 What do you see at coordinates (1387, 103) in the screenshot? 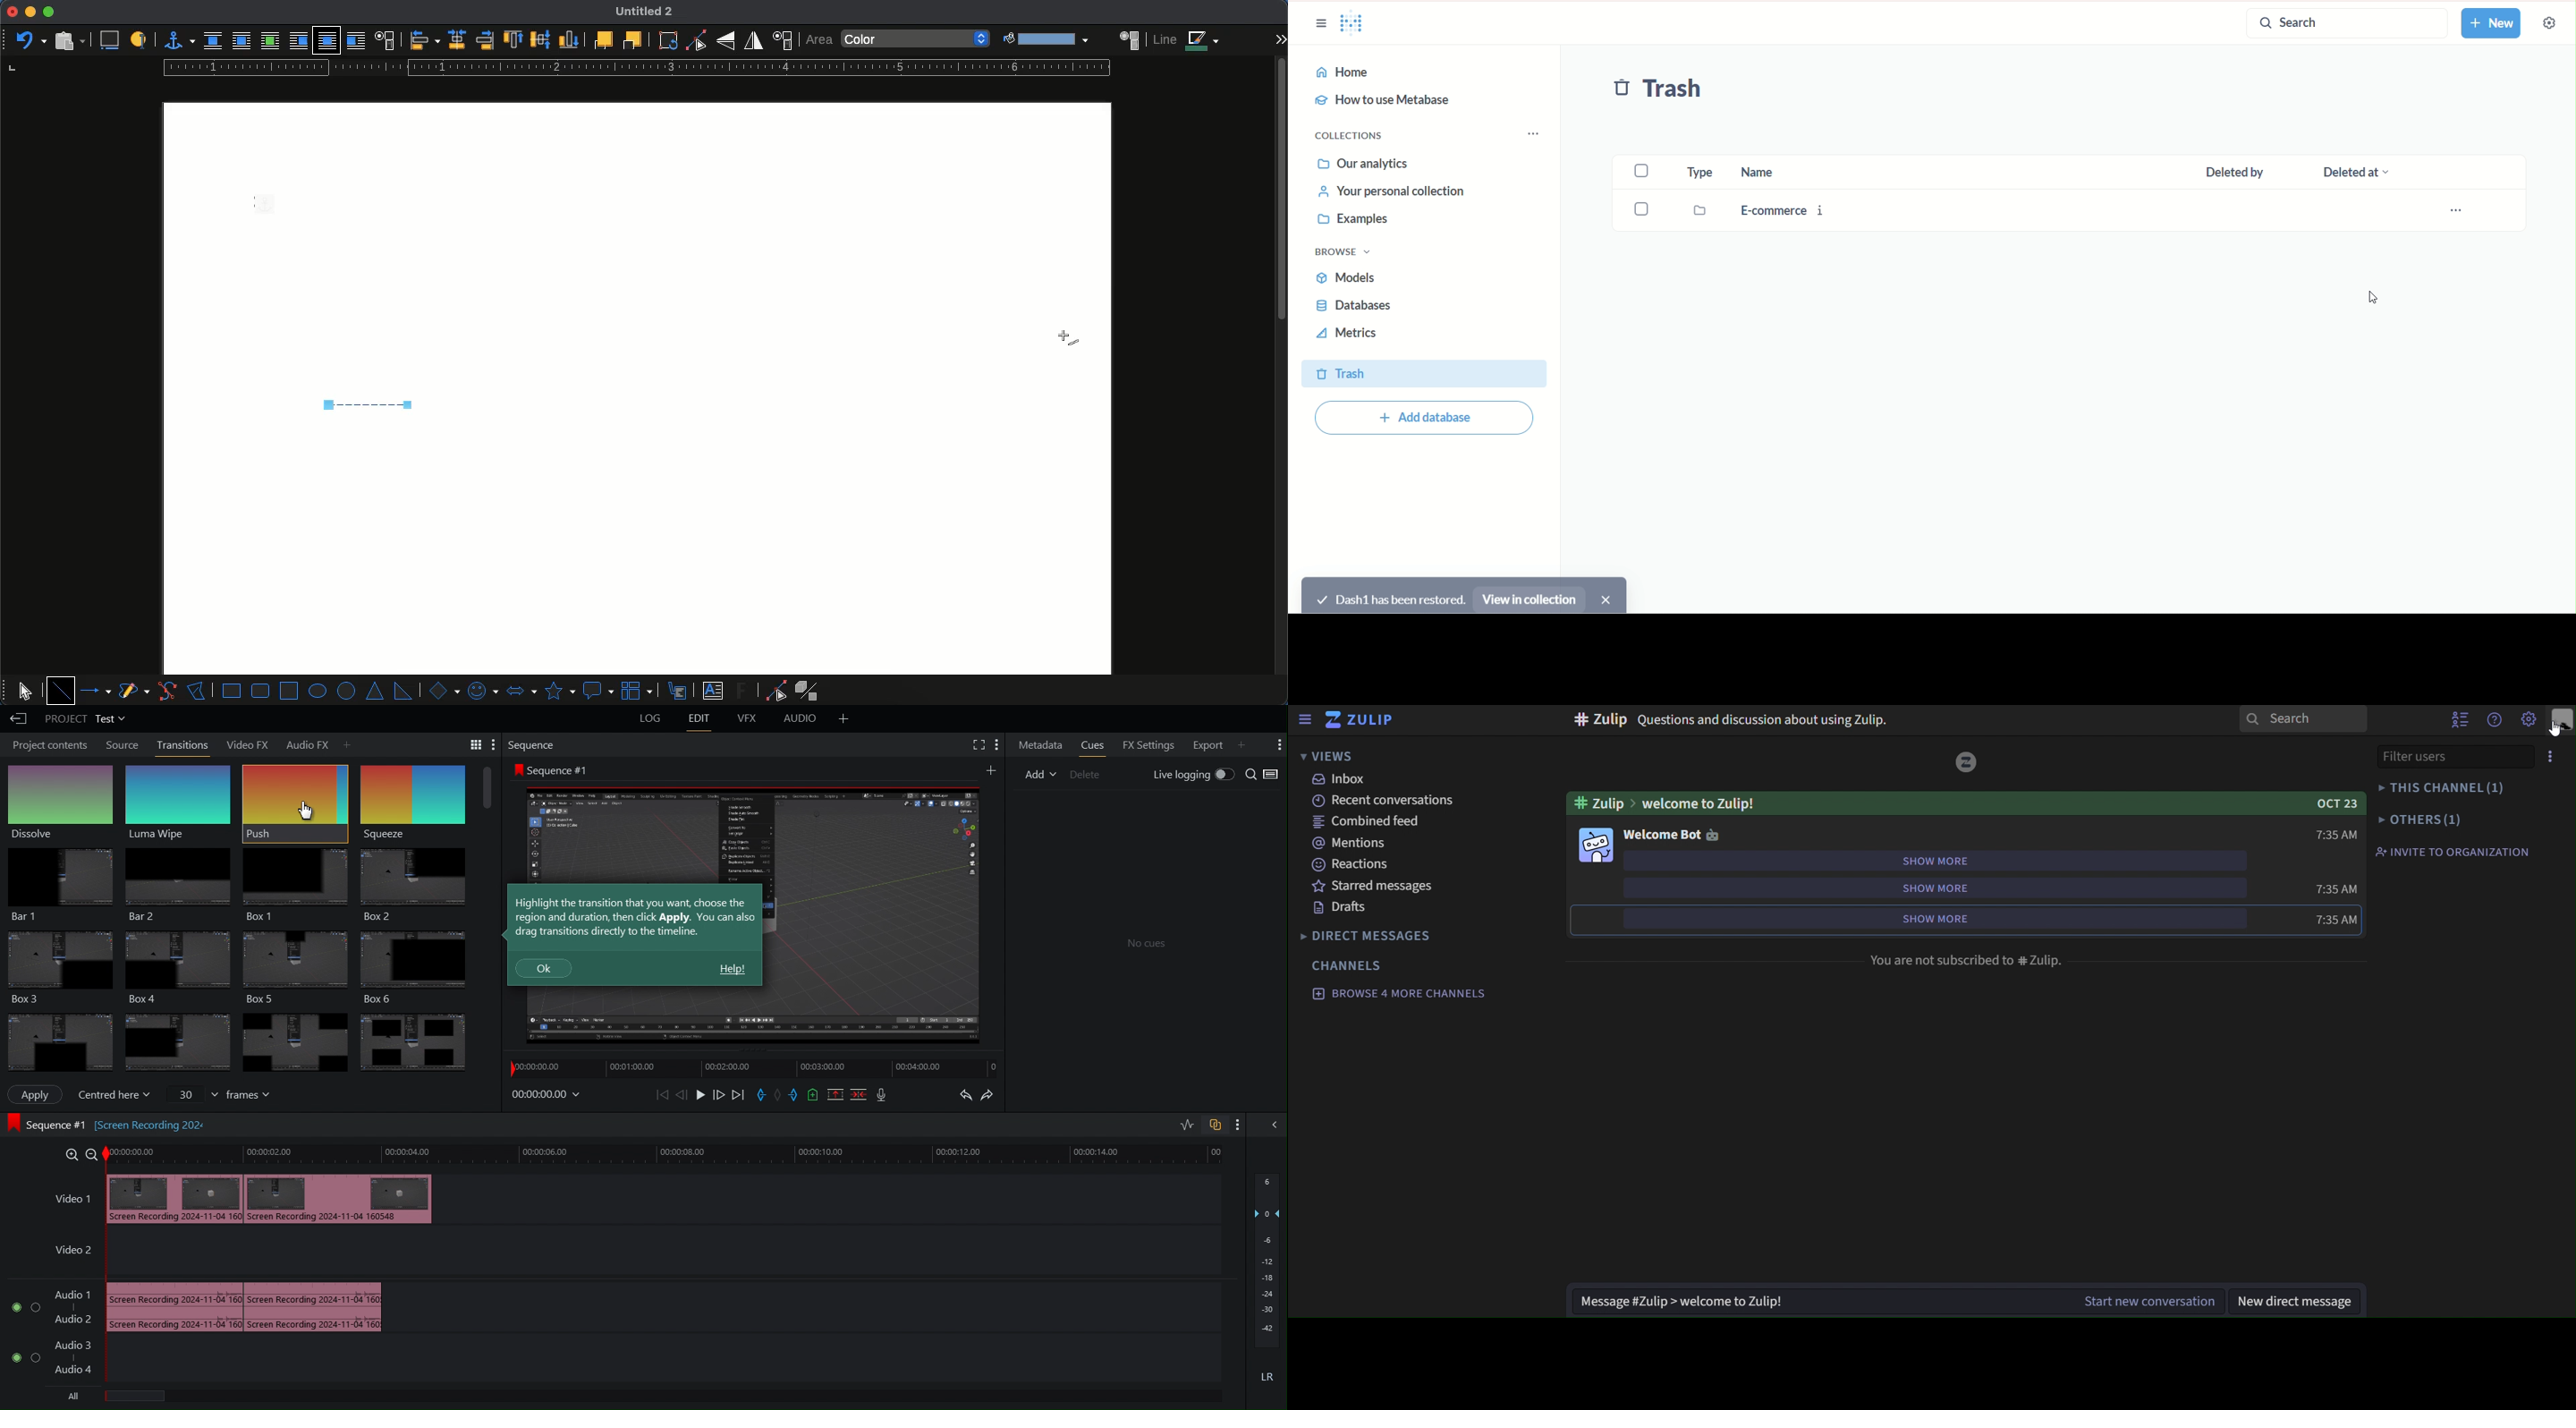
I see `how to use metabase` at bounding box center [1387, 103].